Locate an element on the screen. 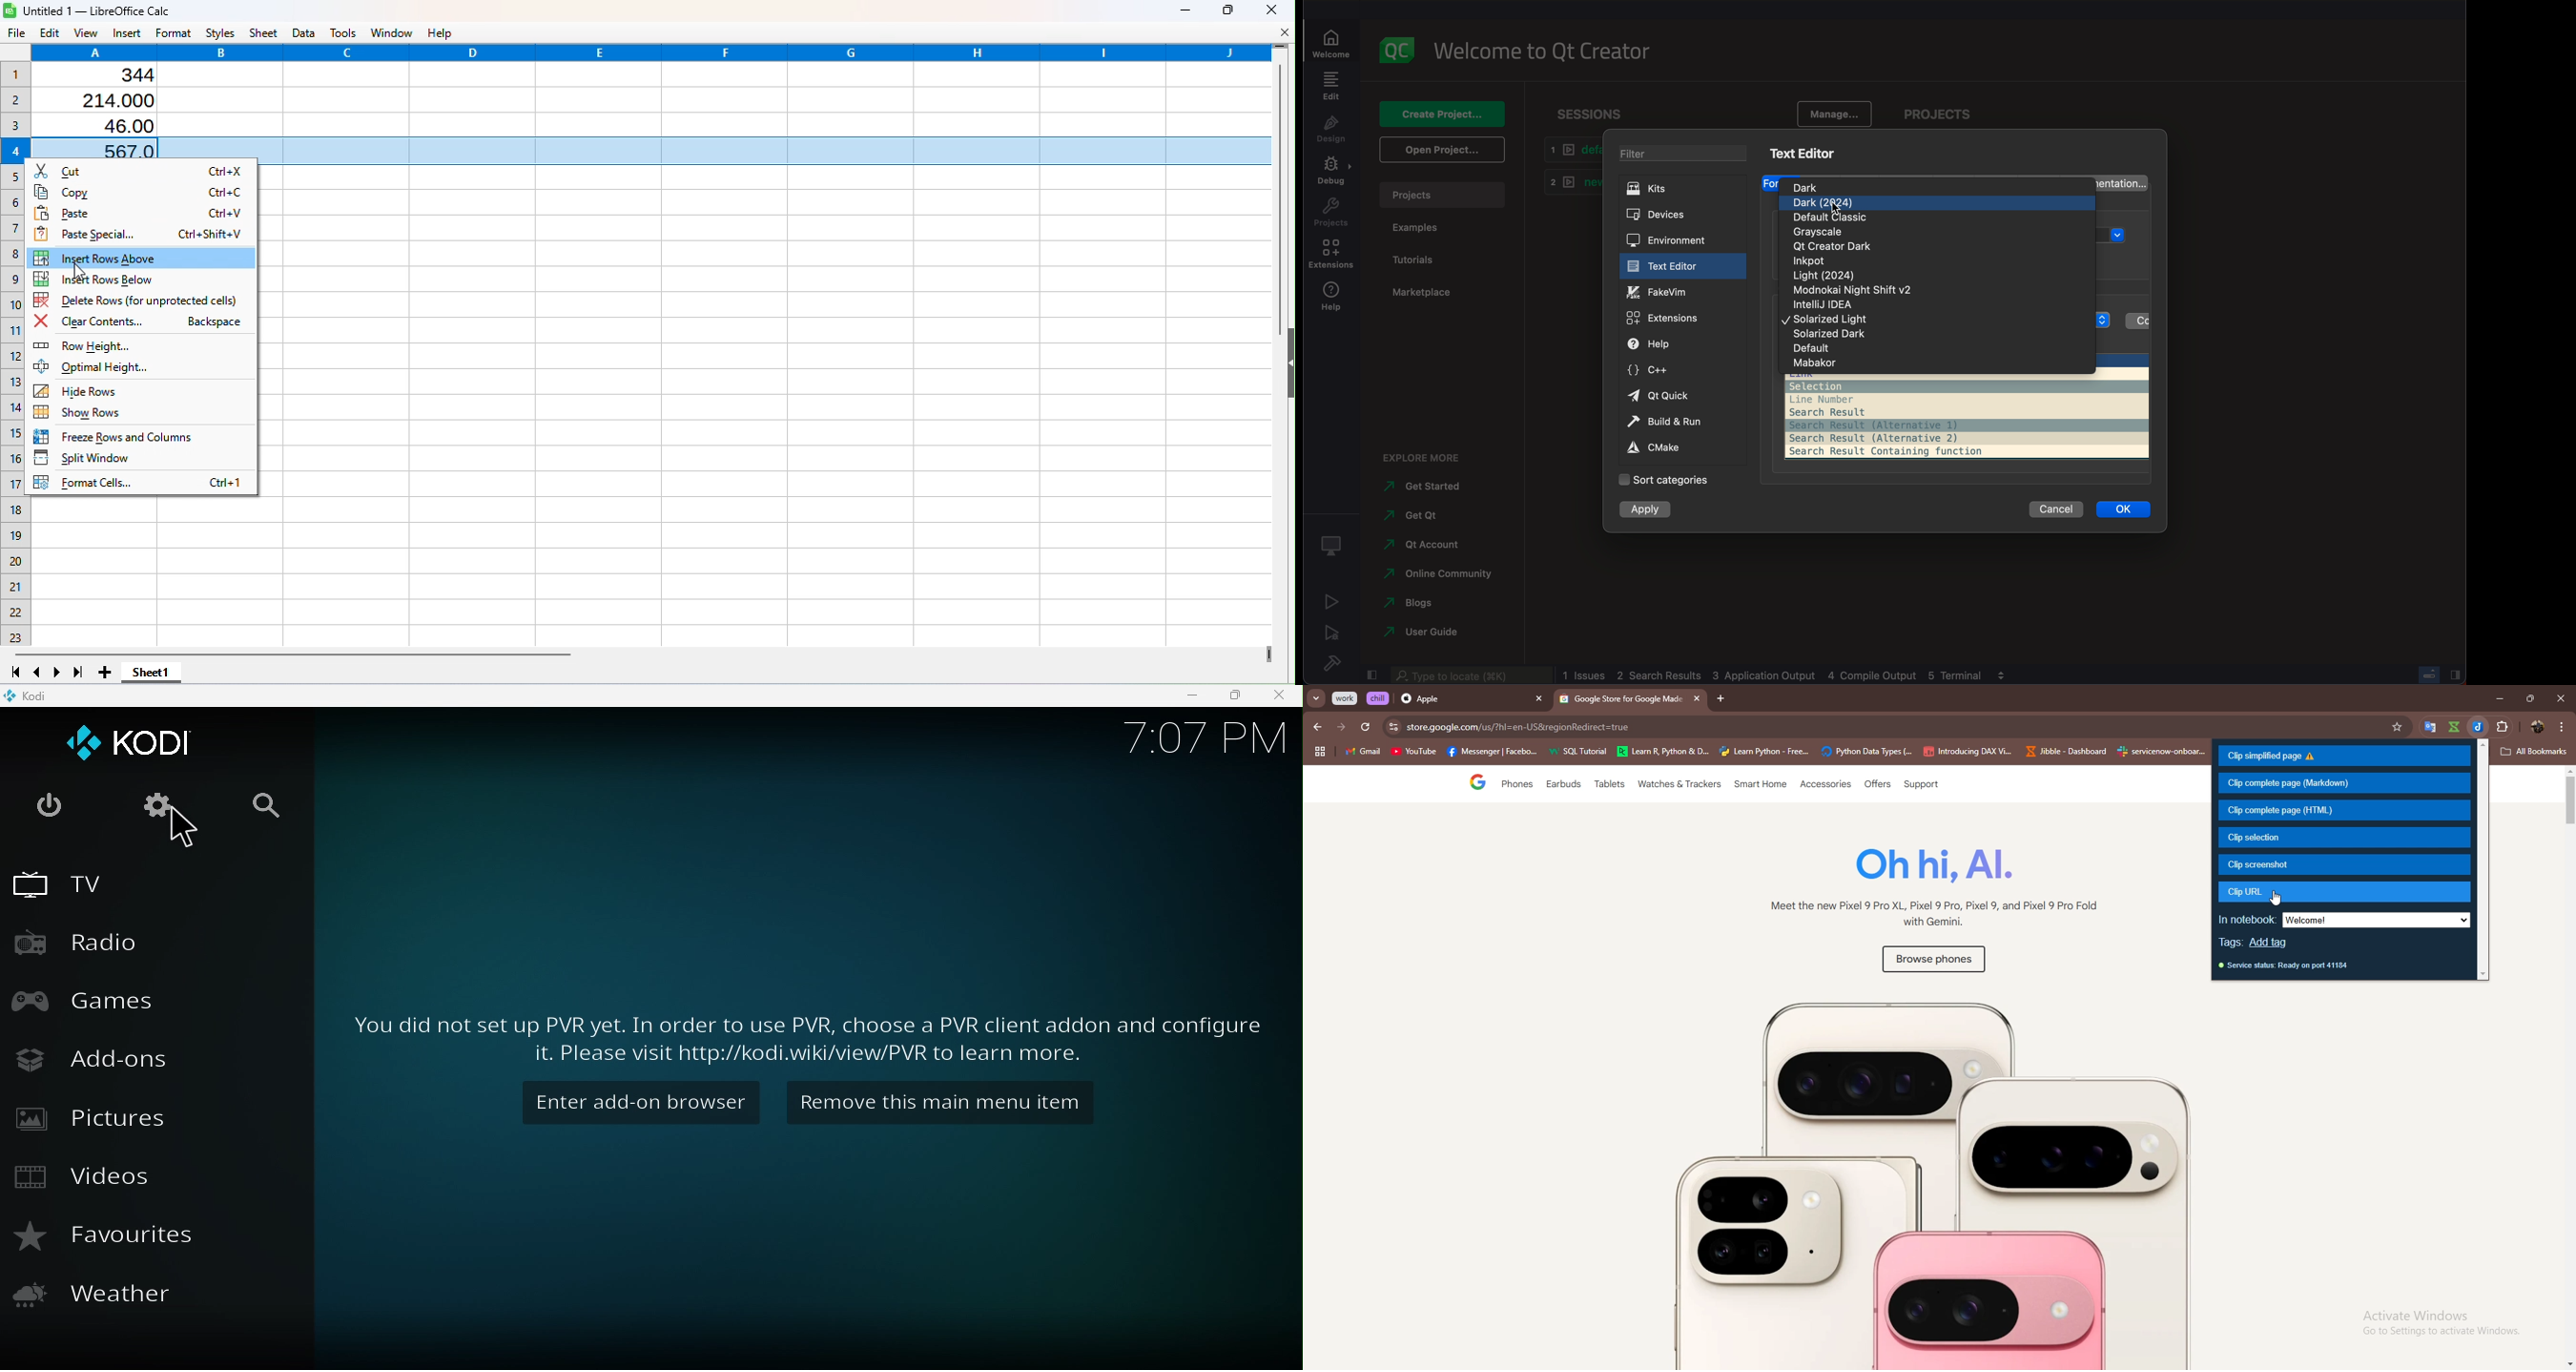 Image resolution: width=2576 pixels, height=1372 pixels. clip simplified page is located at coordinates (2345, 757).